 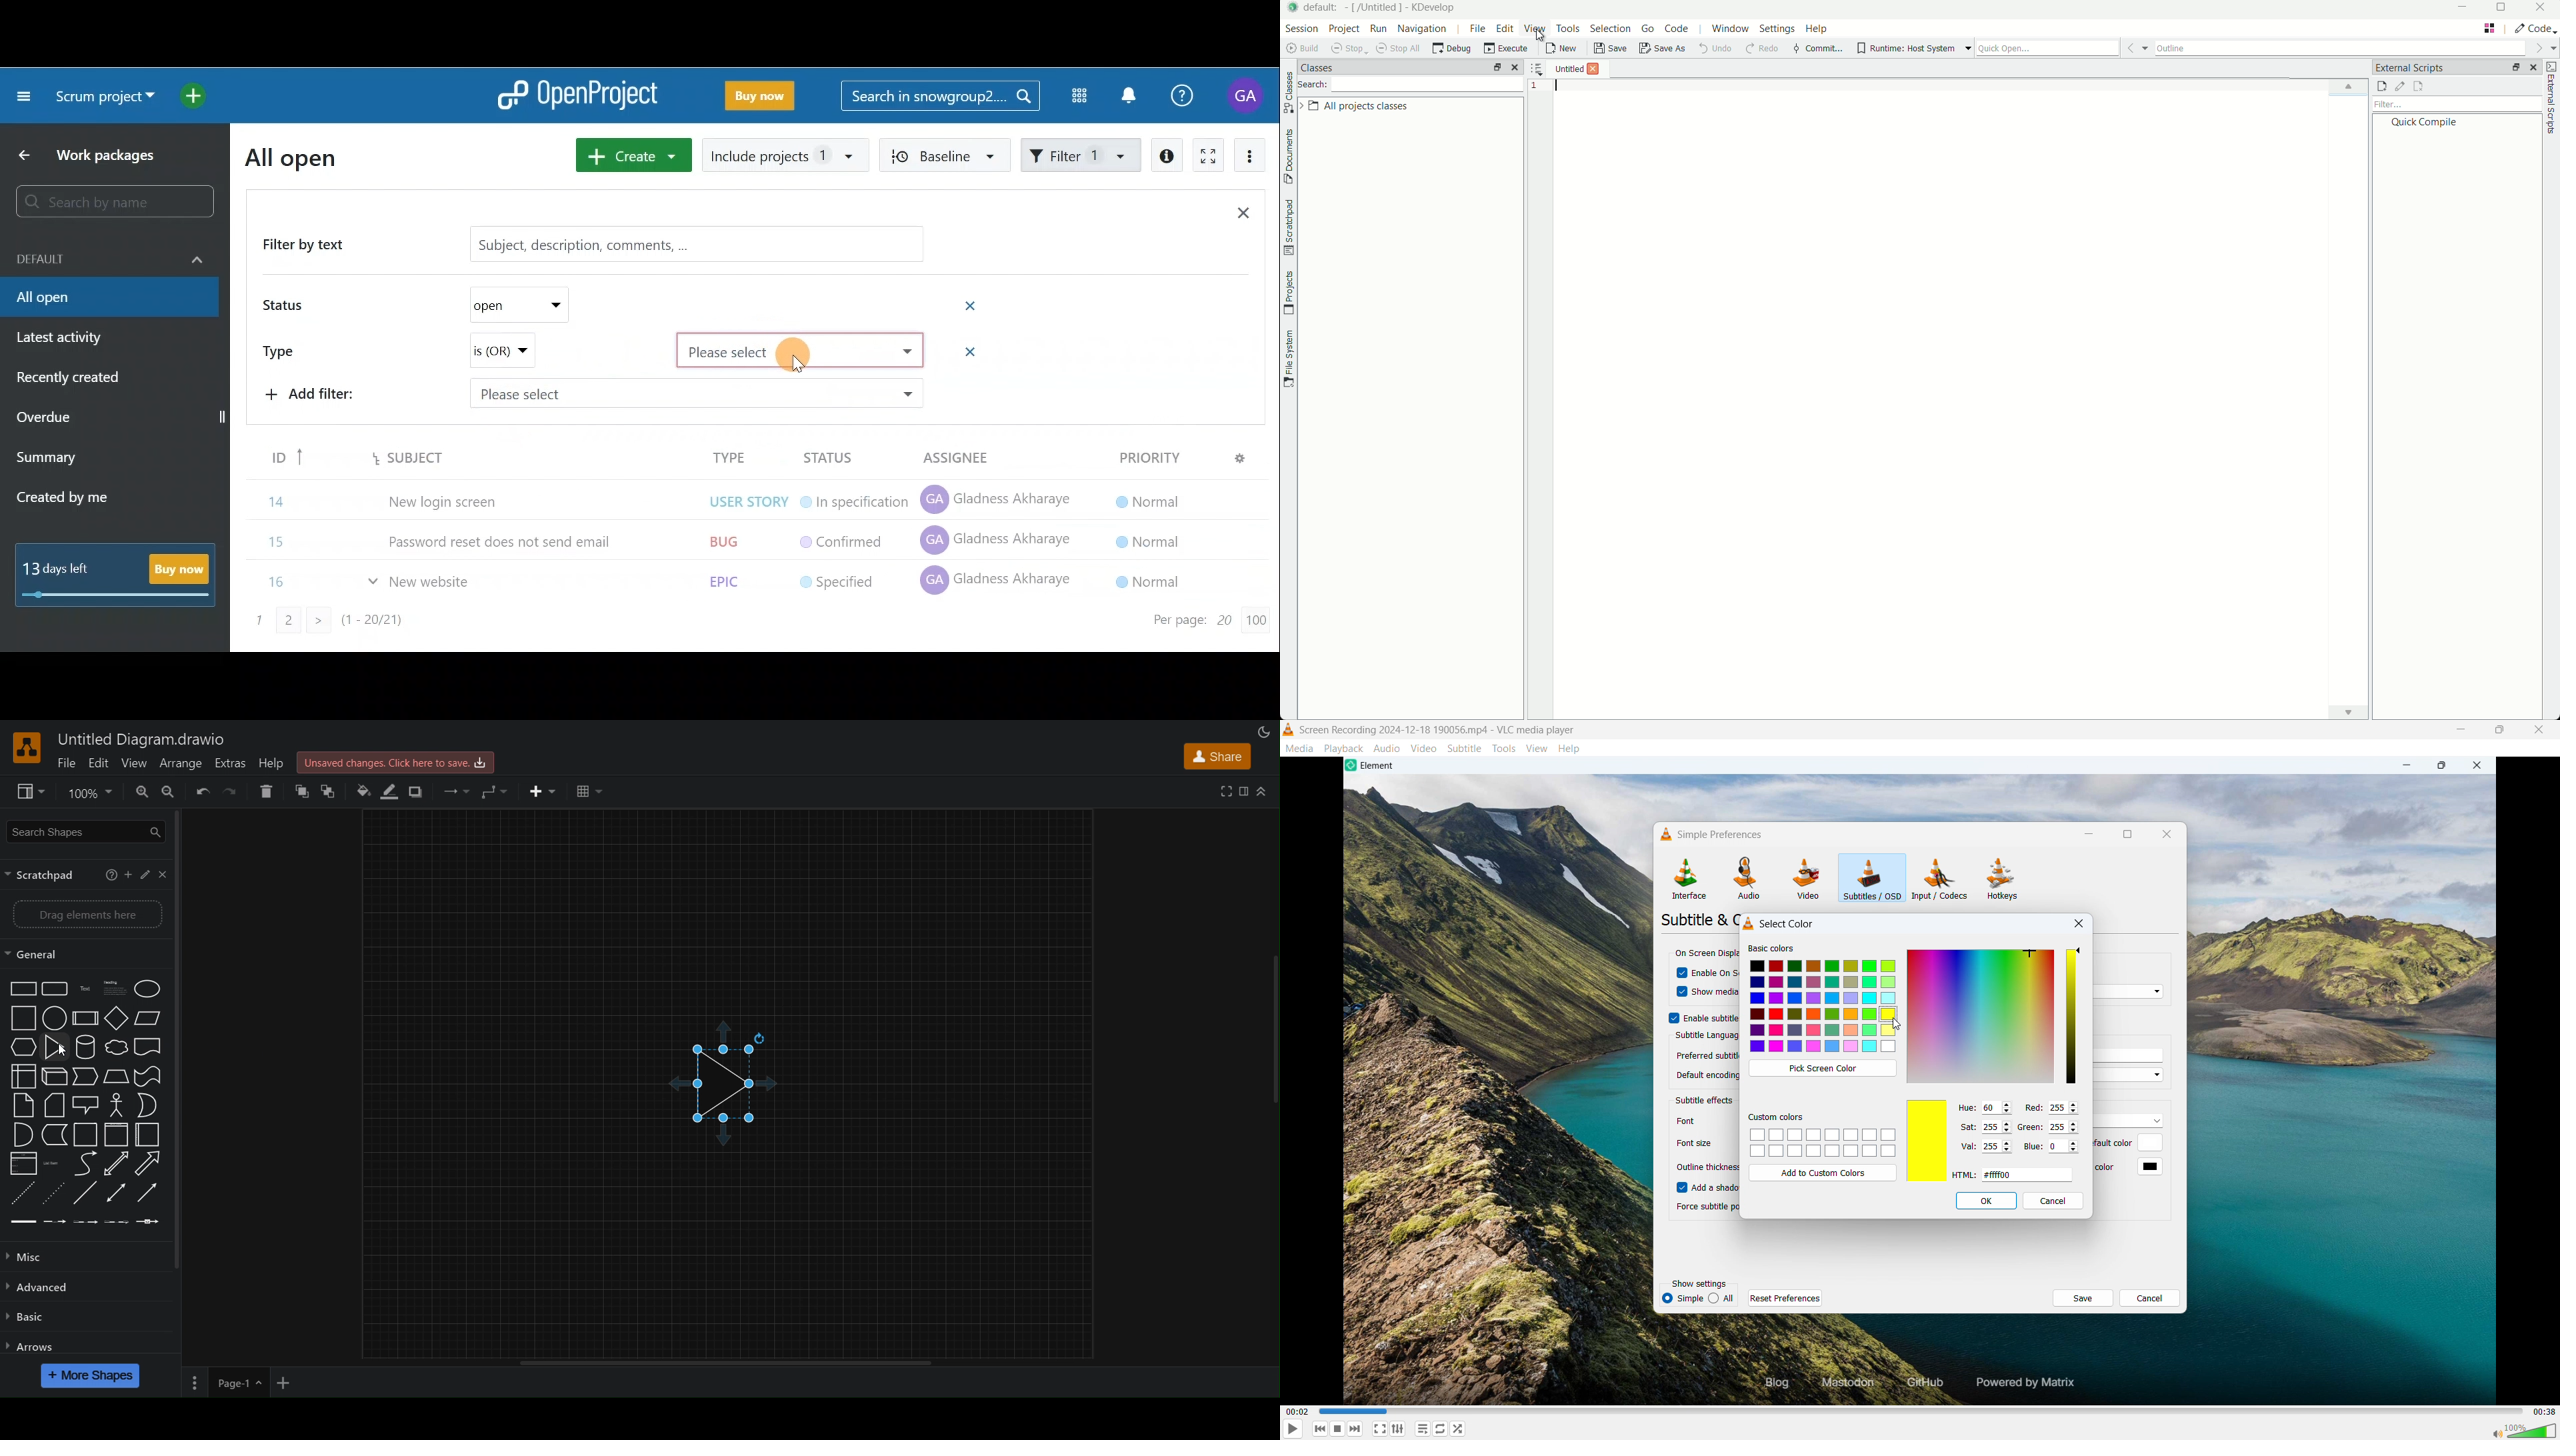 I want to click on Created by me, so click(x=74, y=500).